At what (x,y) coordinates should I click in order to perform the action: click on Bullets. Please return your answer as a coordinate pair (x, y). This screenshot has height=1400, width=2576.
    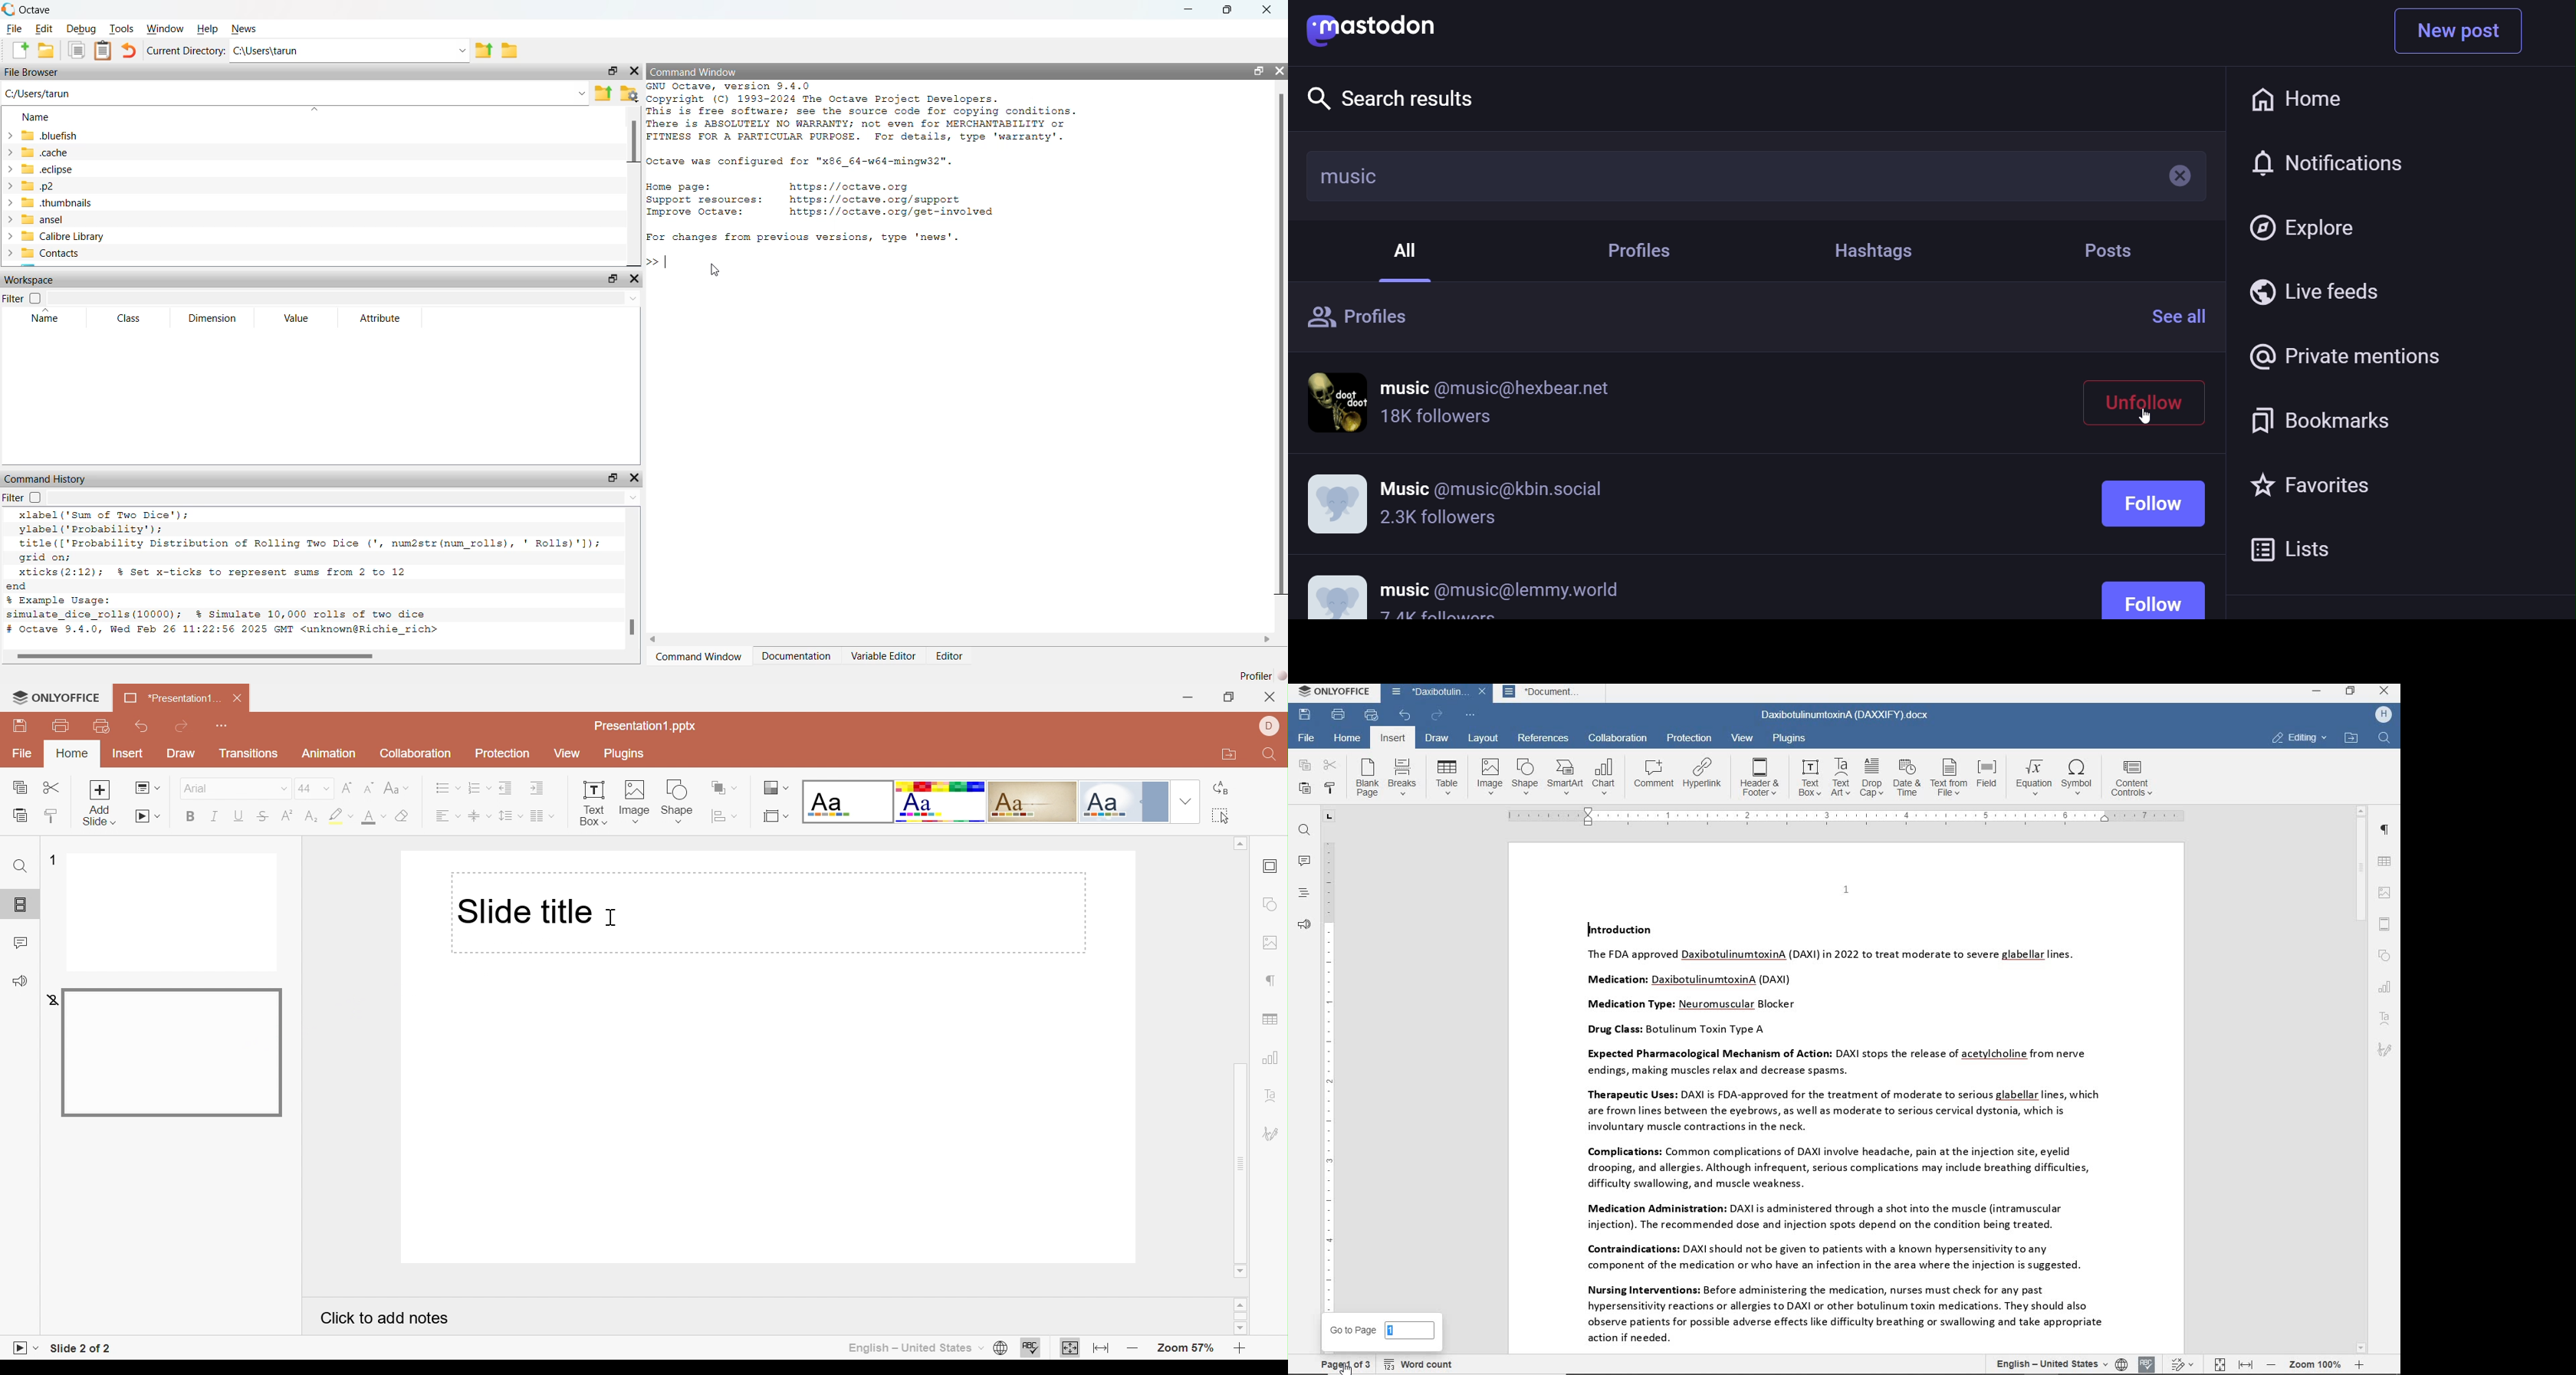
    Looking at the image, I should click on (445, 788).